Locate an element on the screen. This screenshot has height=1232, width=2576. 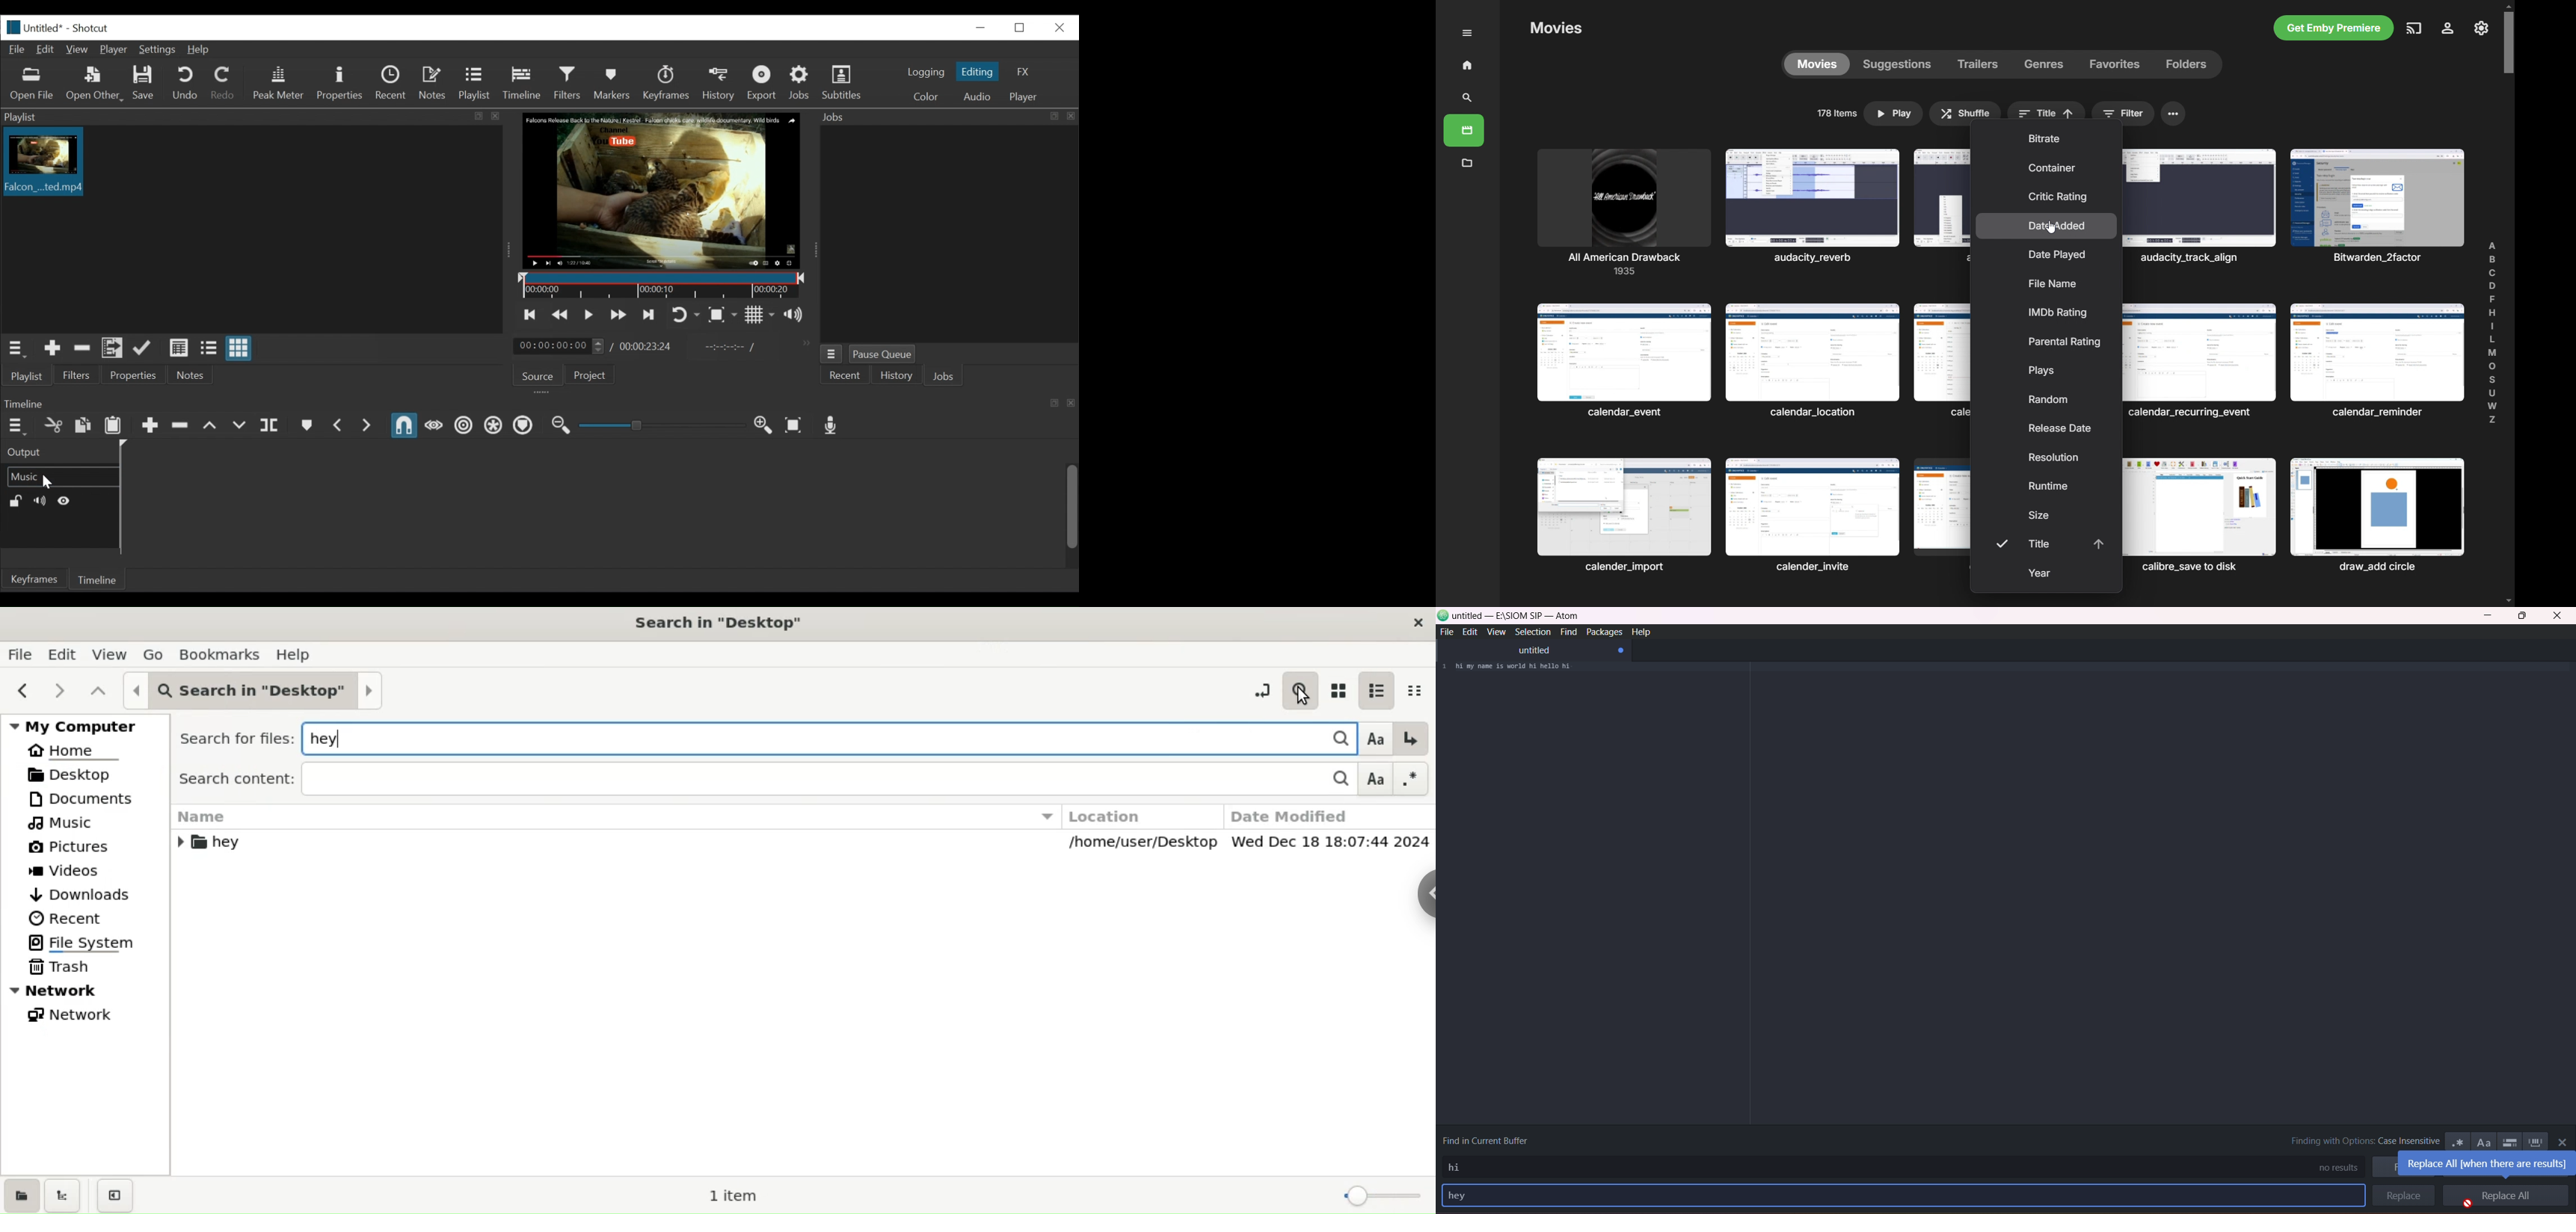
Source is located at coordinates (535, 375).